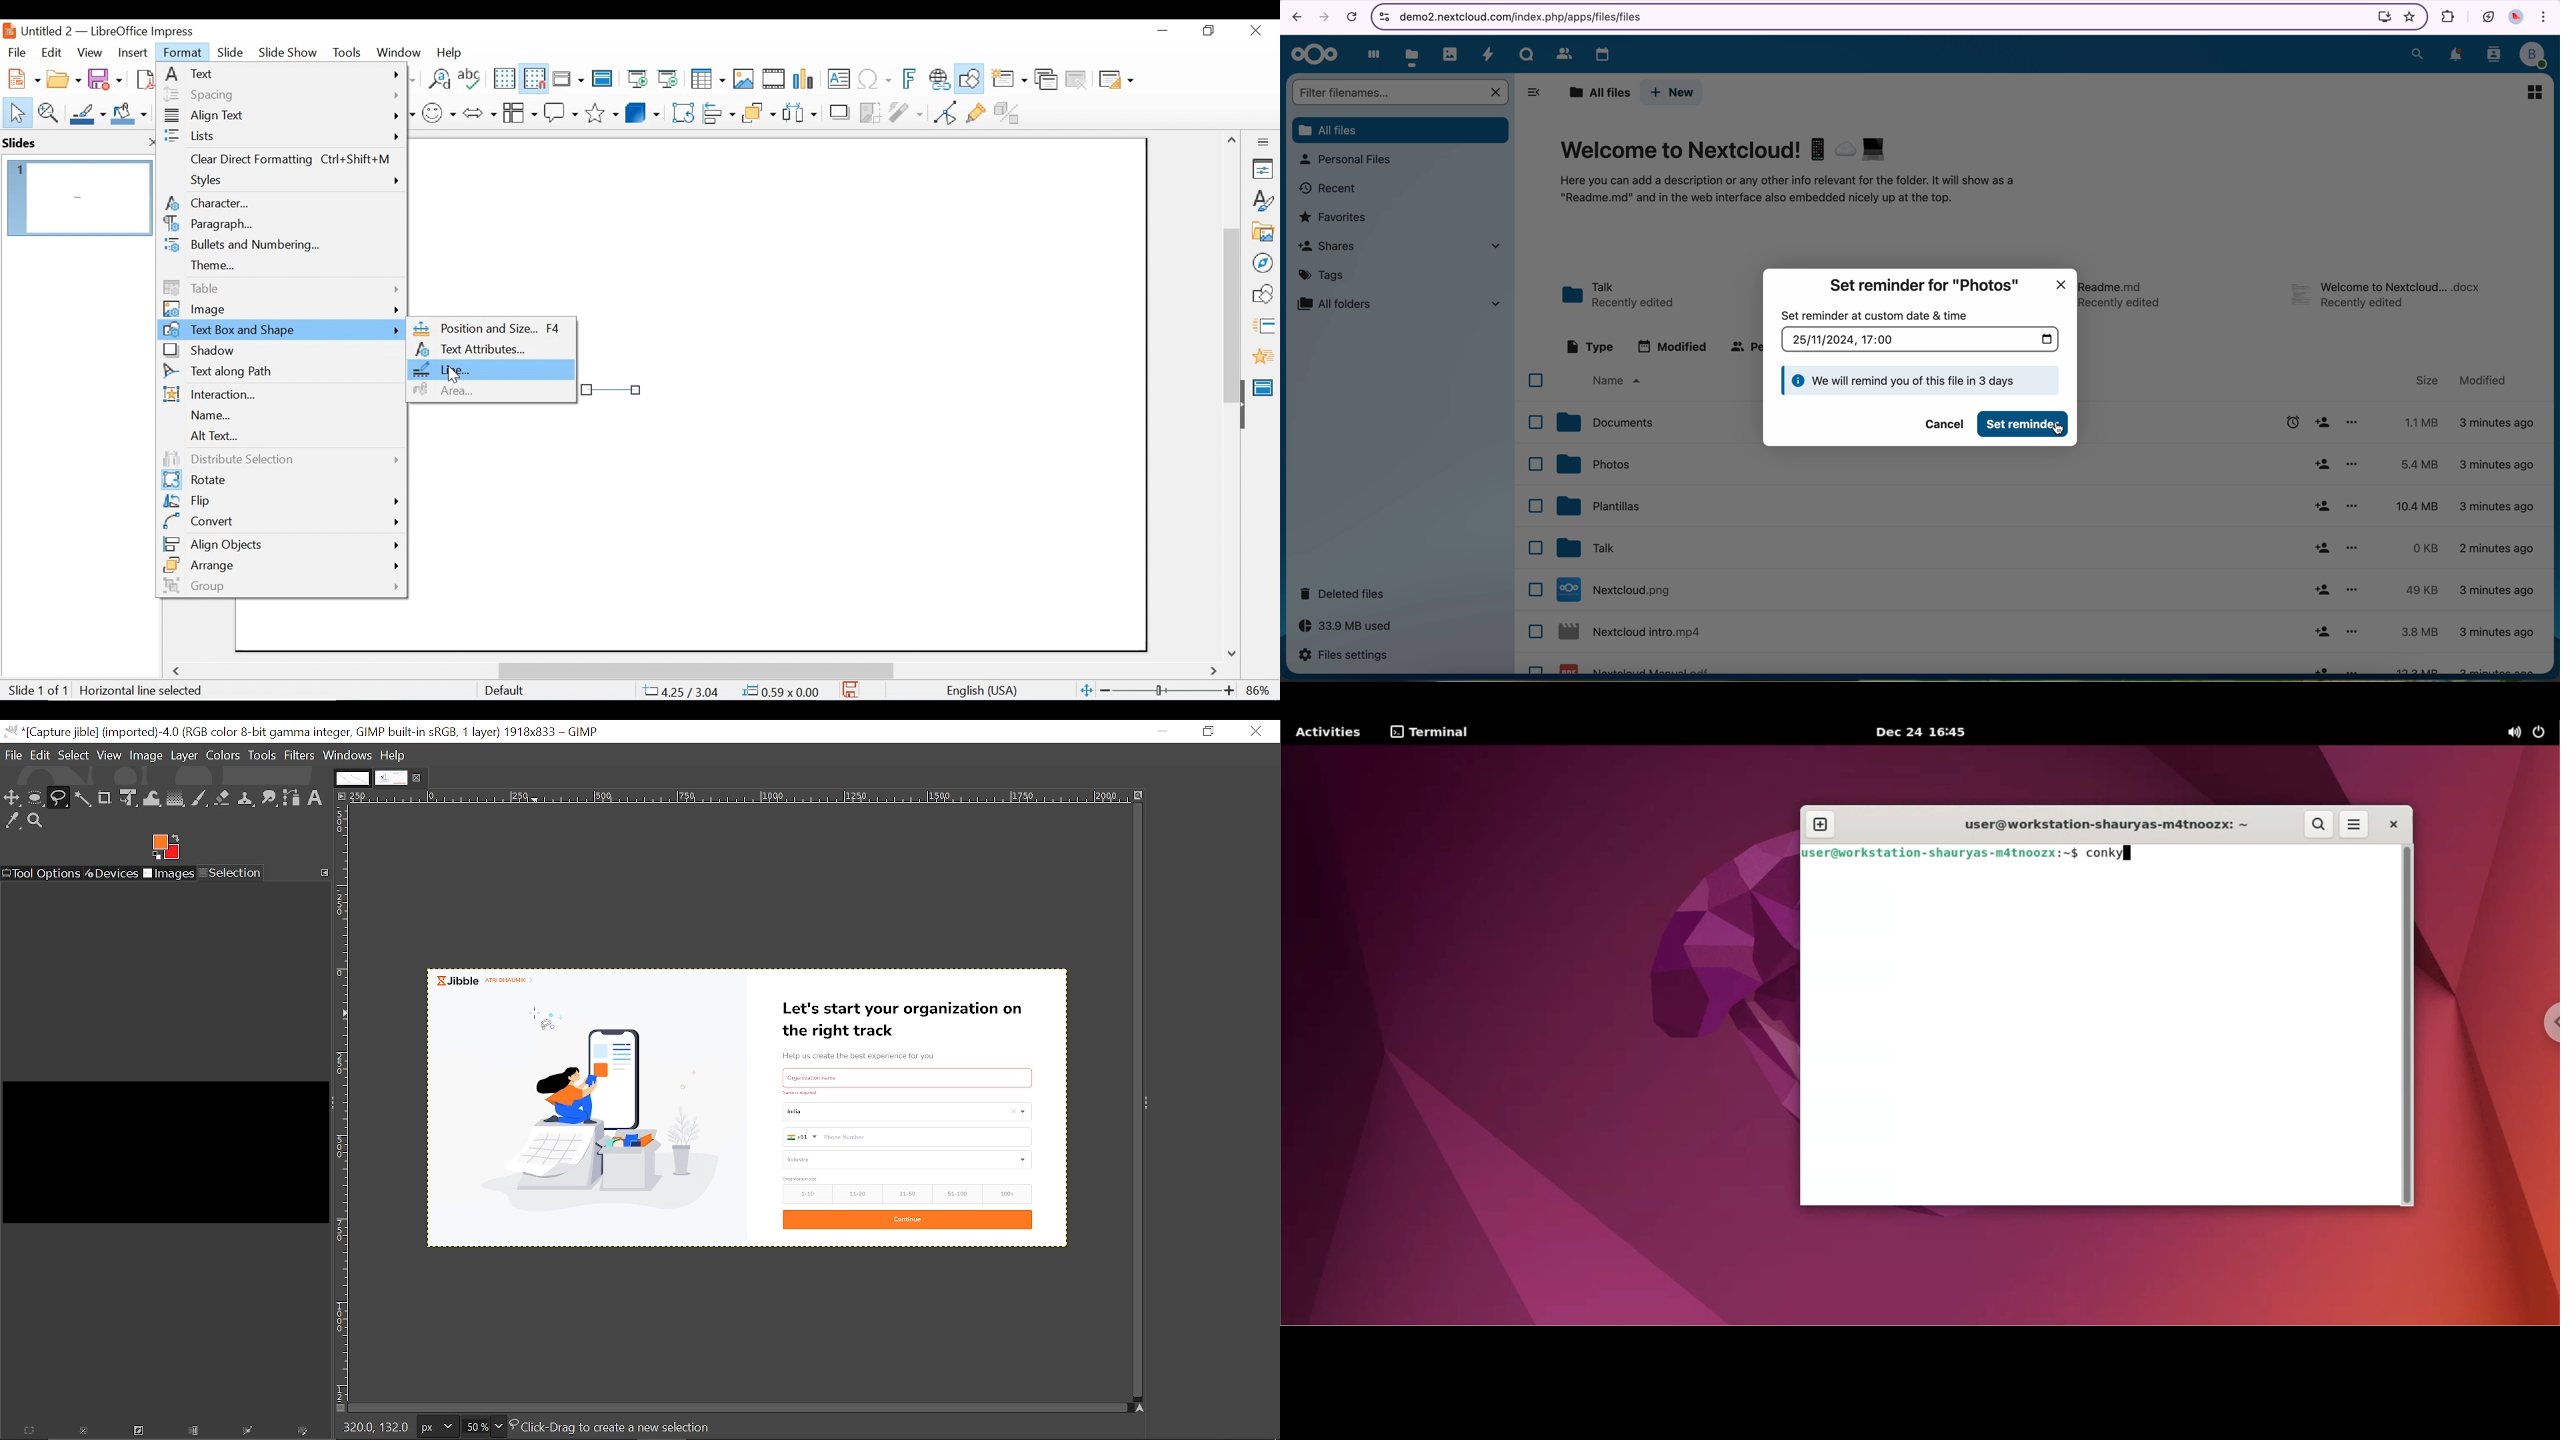  I want to click on 1.1, so click(2418, 422).